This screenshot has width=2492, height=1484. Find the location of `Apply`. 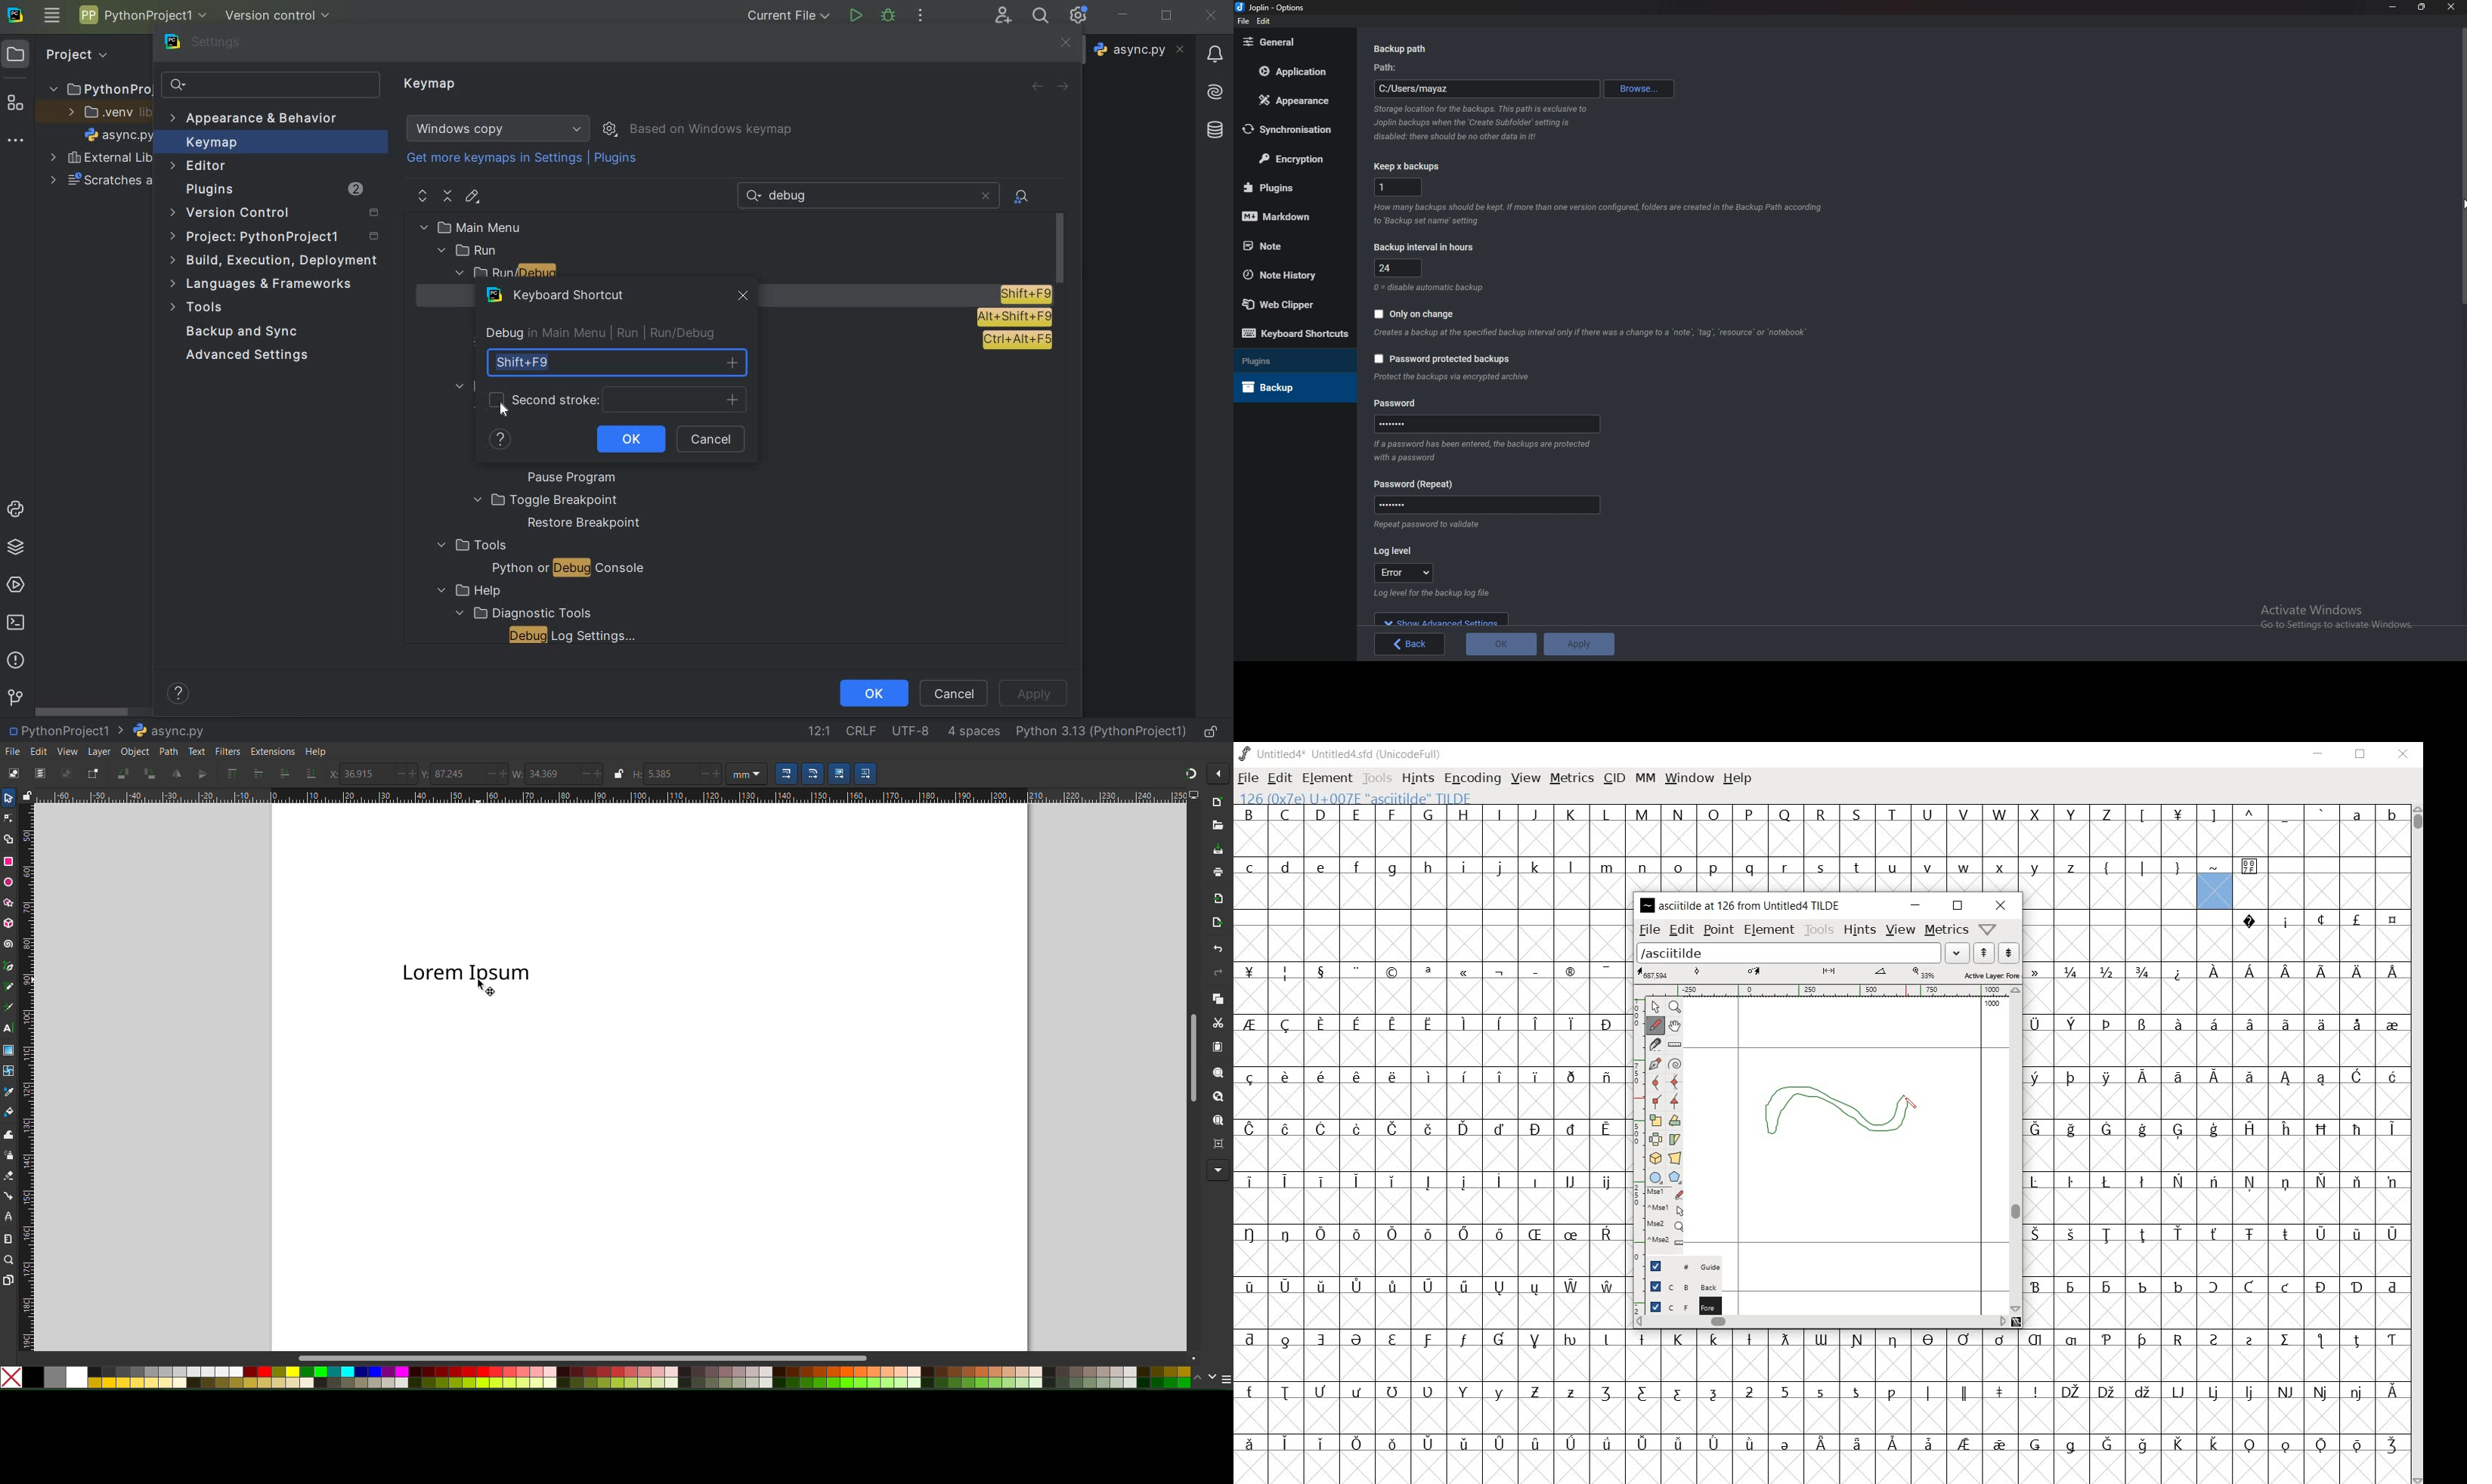

Apply is located at coordinates (1578, 644).